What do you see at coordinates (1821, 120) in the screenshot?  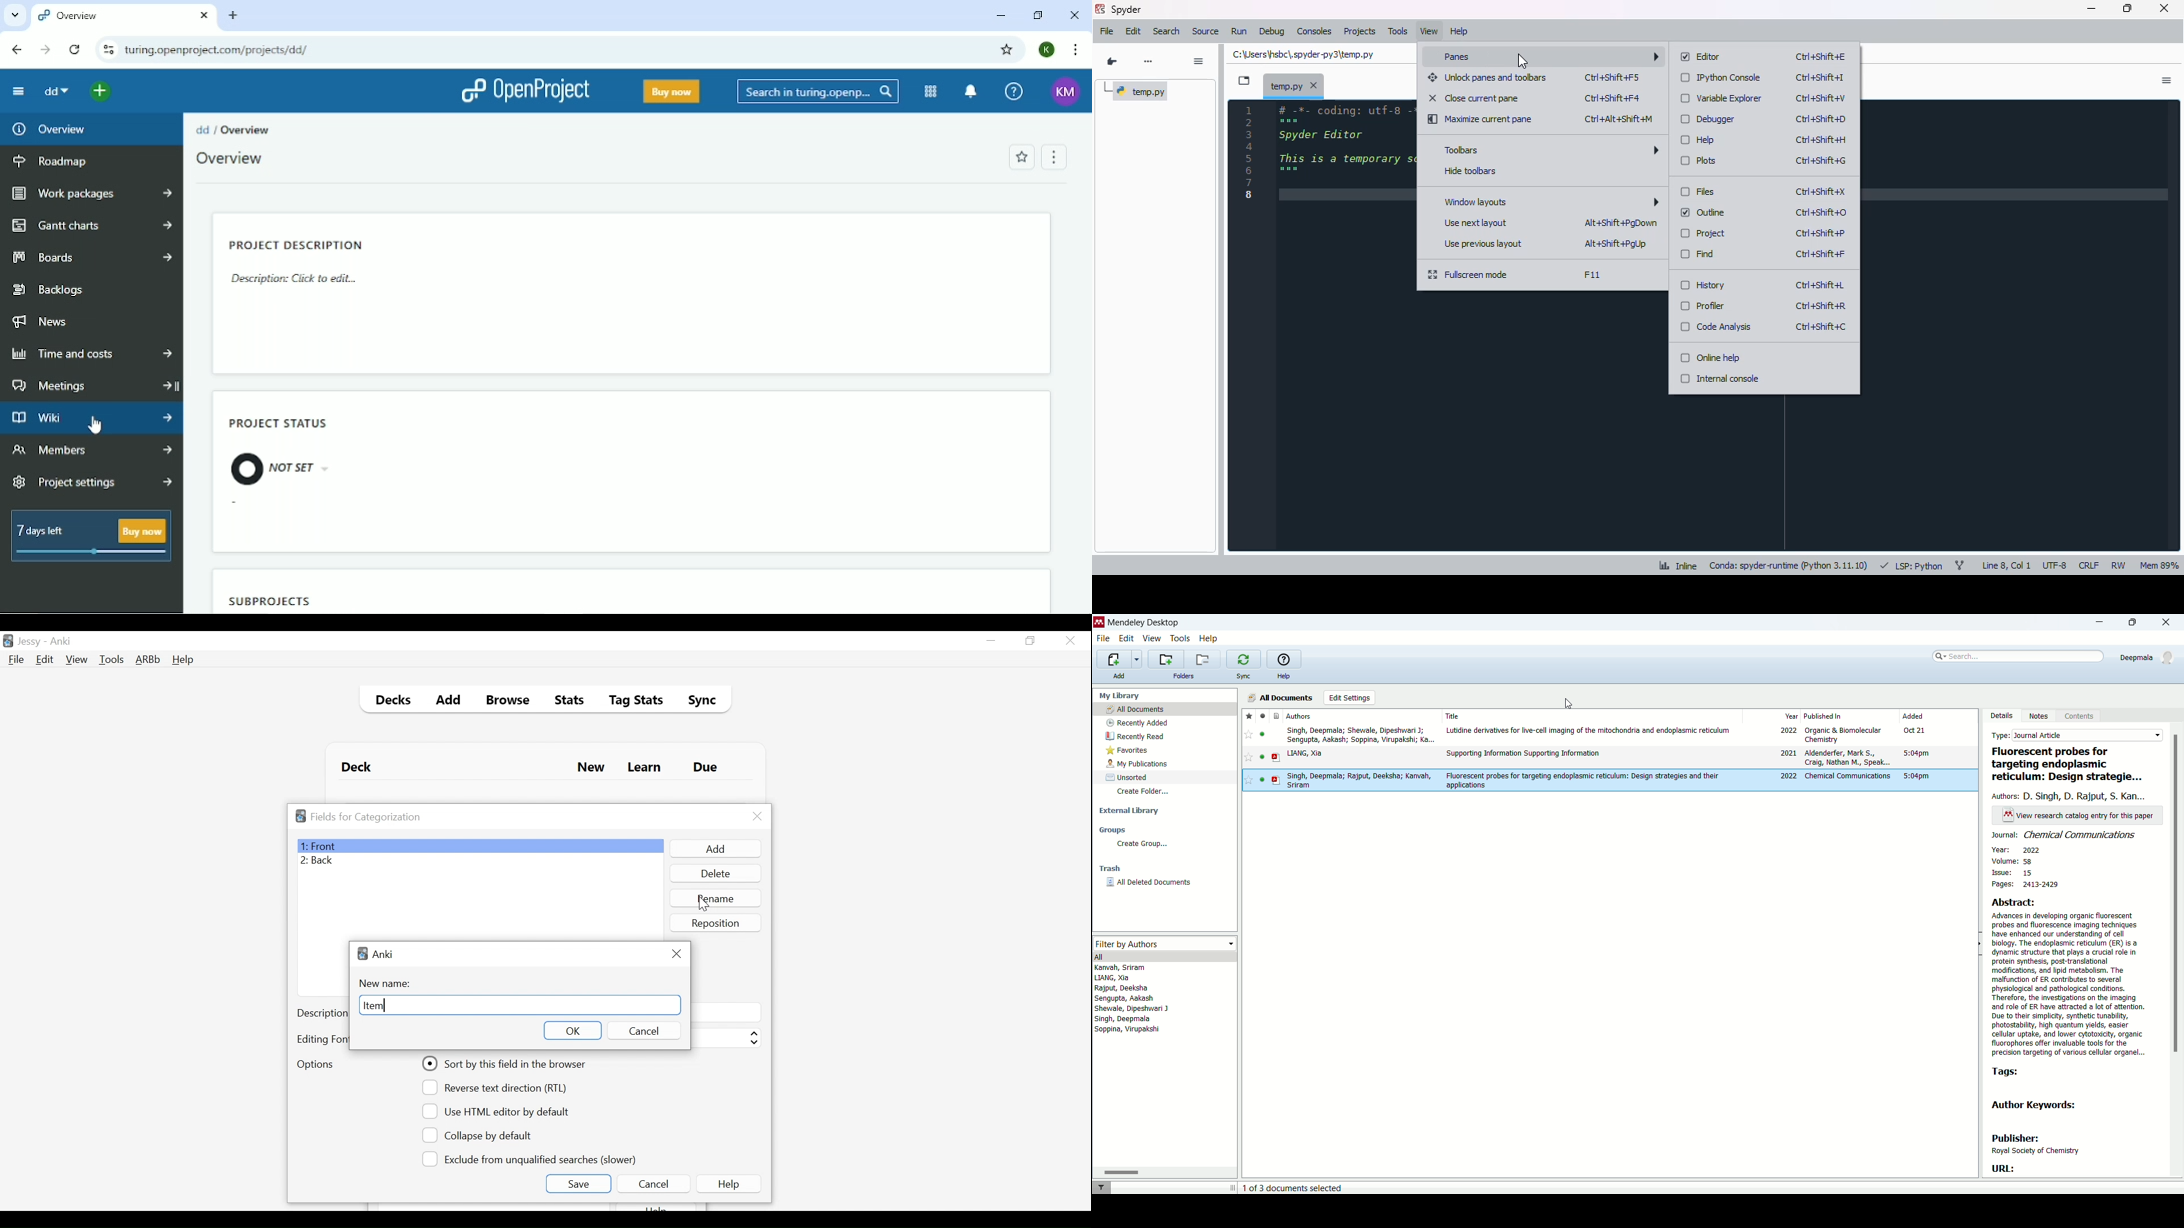 I see `shortcut for debugger` at bounding box center [1821, 120].